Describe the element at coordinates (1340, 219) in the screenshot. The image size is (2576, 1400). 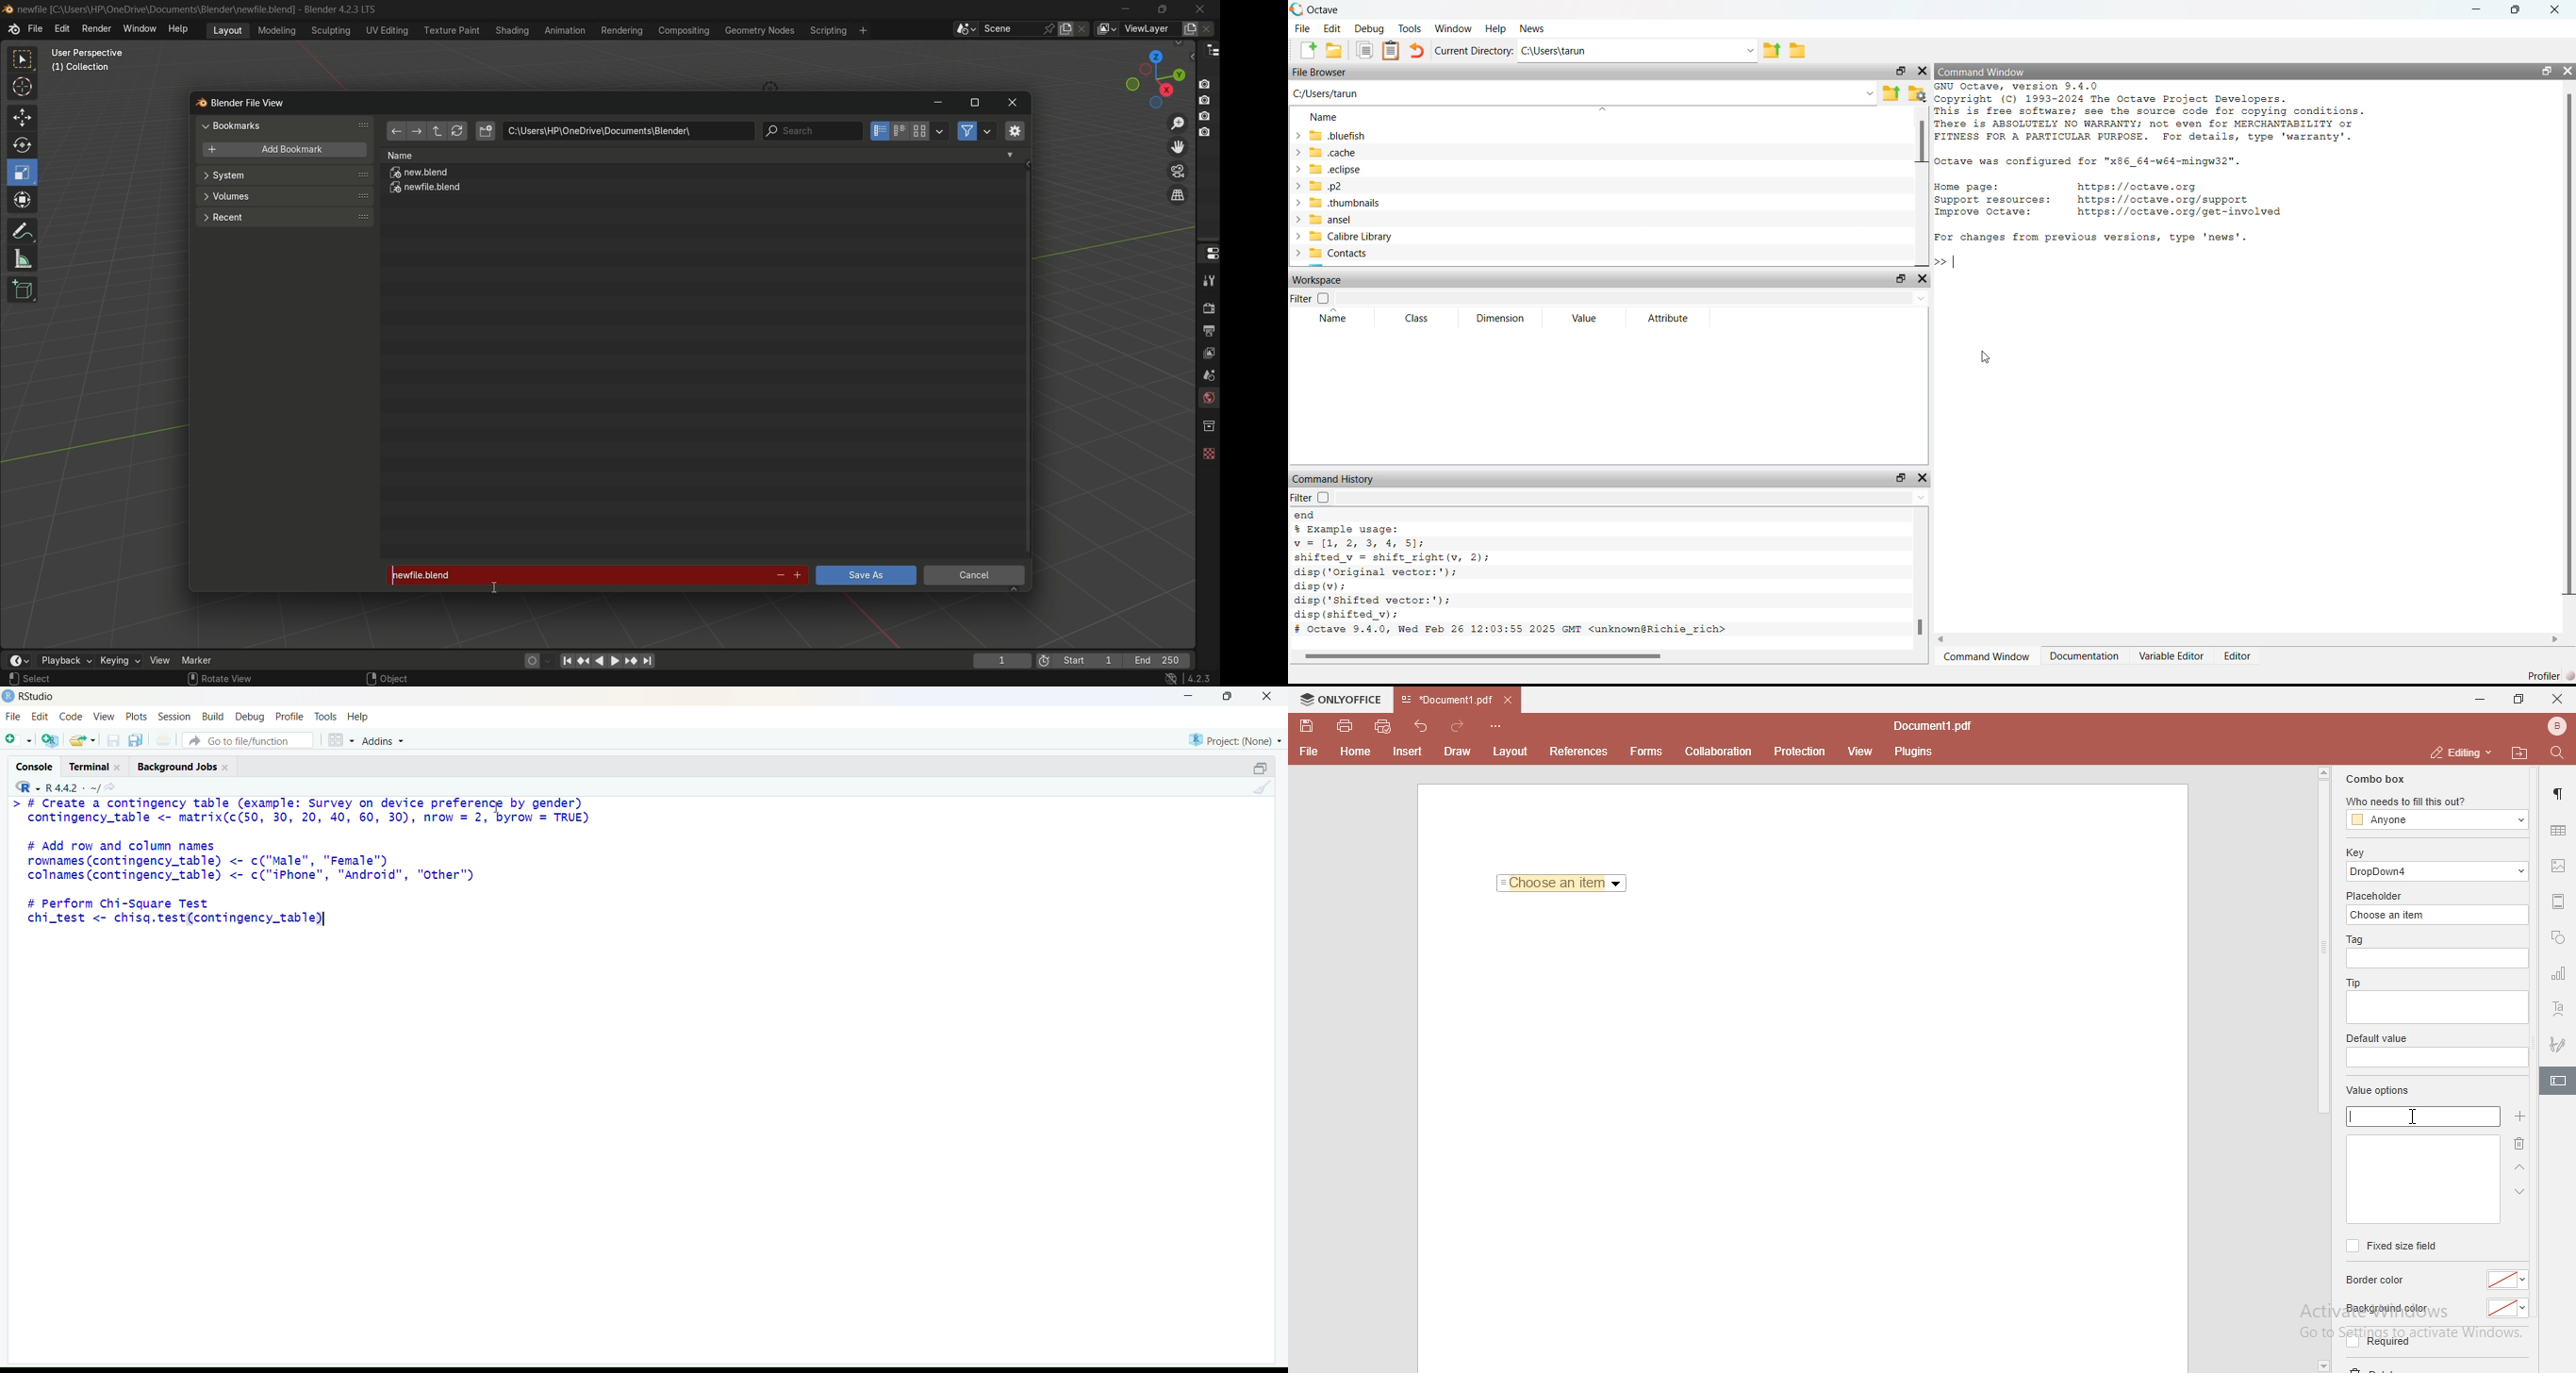
I see `ansel` at that location.